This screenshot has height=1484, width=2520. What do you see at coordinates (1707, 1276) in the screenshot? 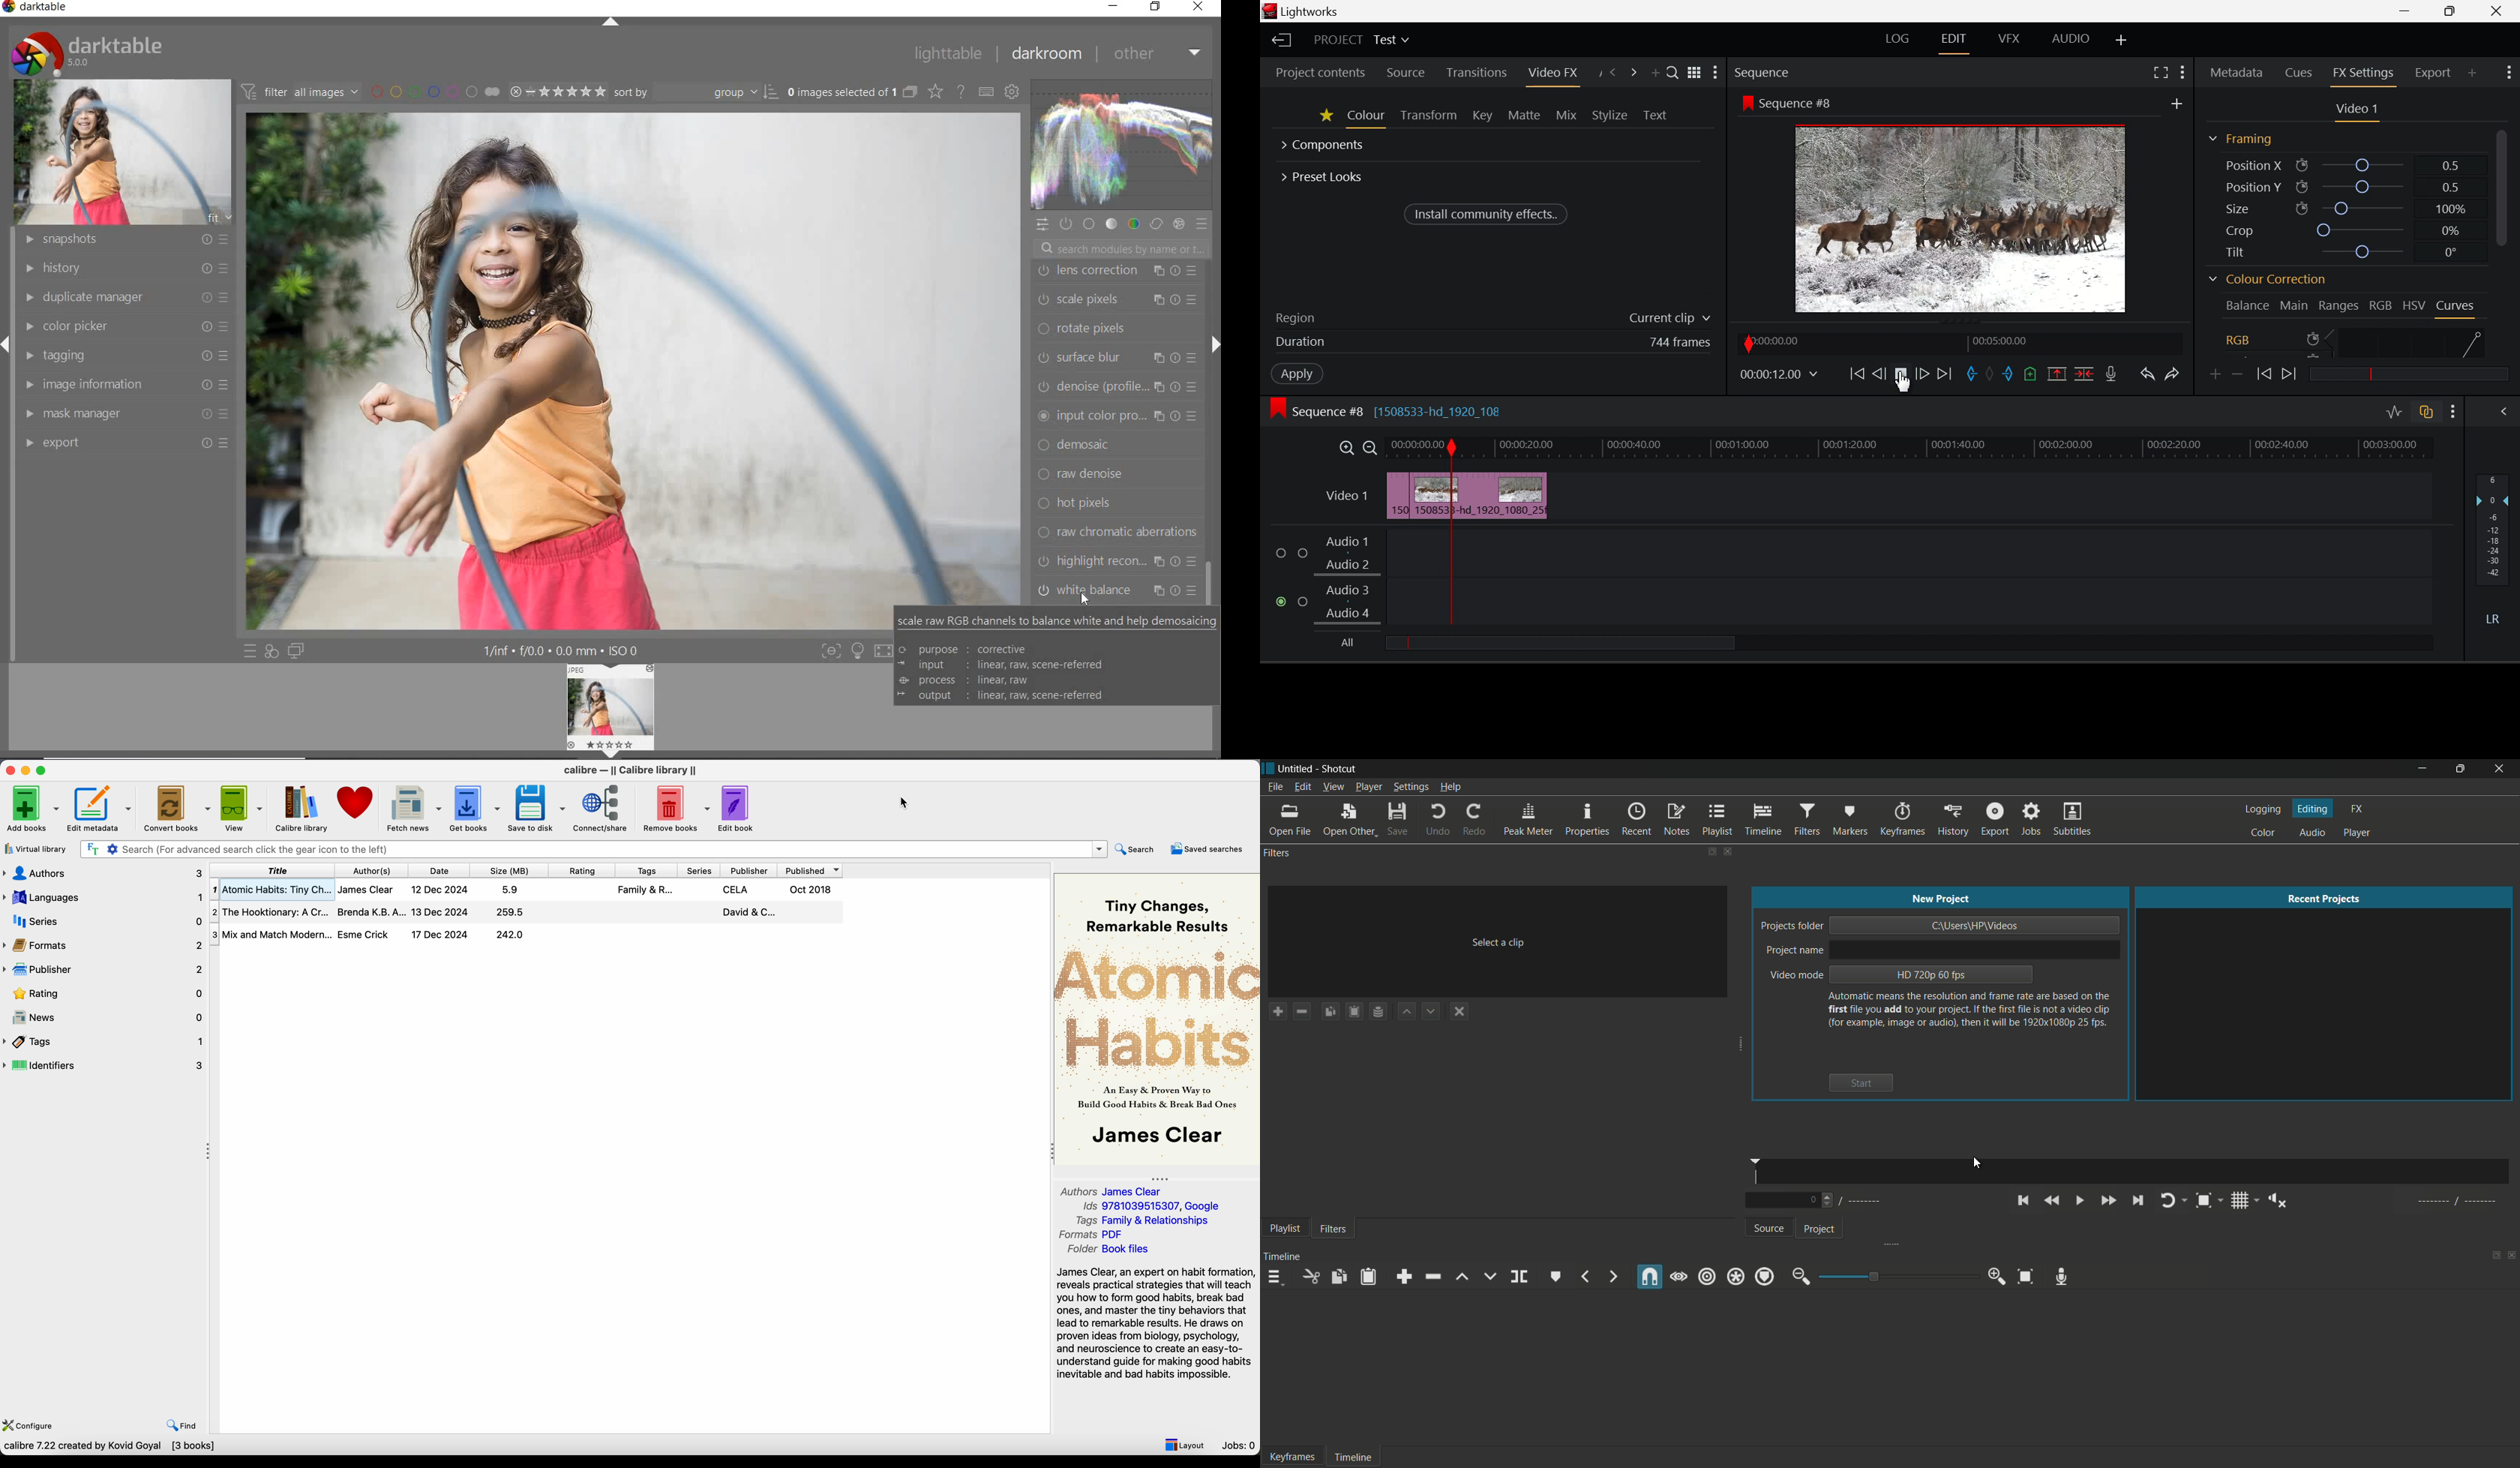
I see `ripple` at bounding box center [1707, 1276].